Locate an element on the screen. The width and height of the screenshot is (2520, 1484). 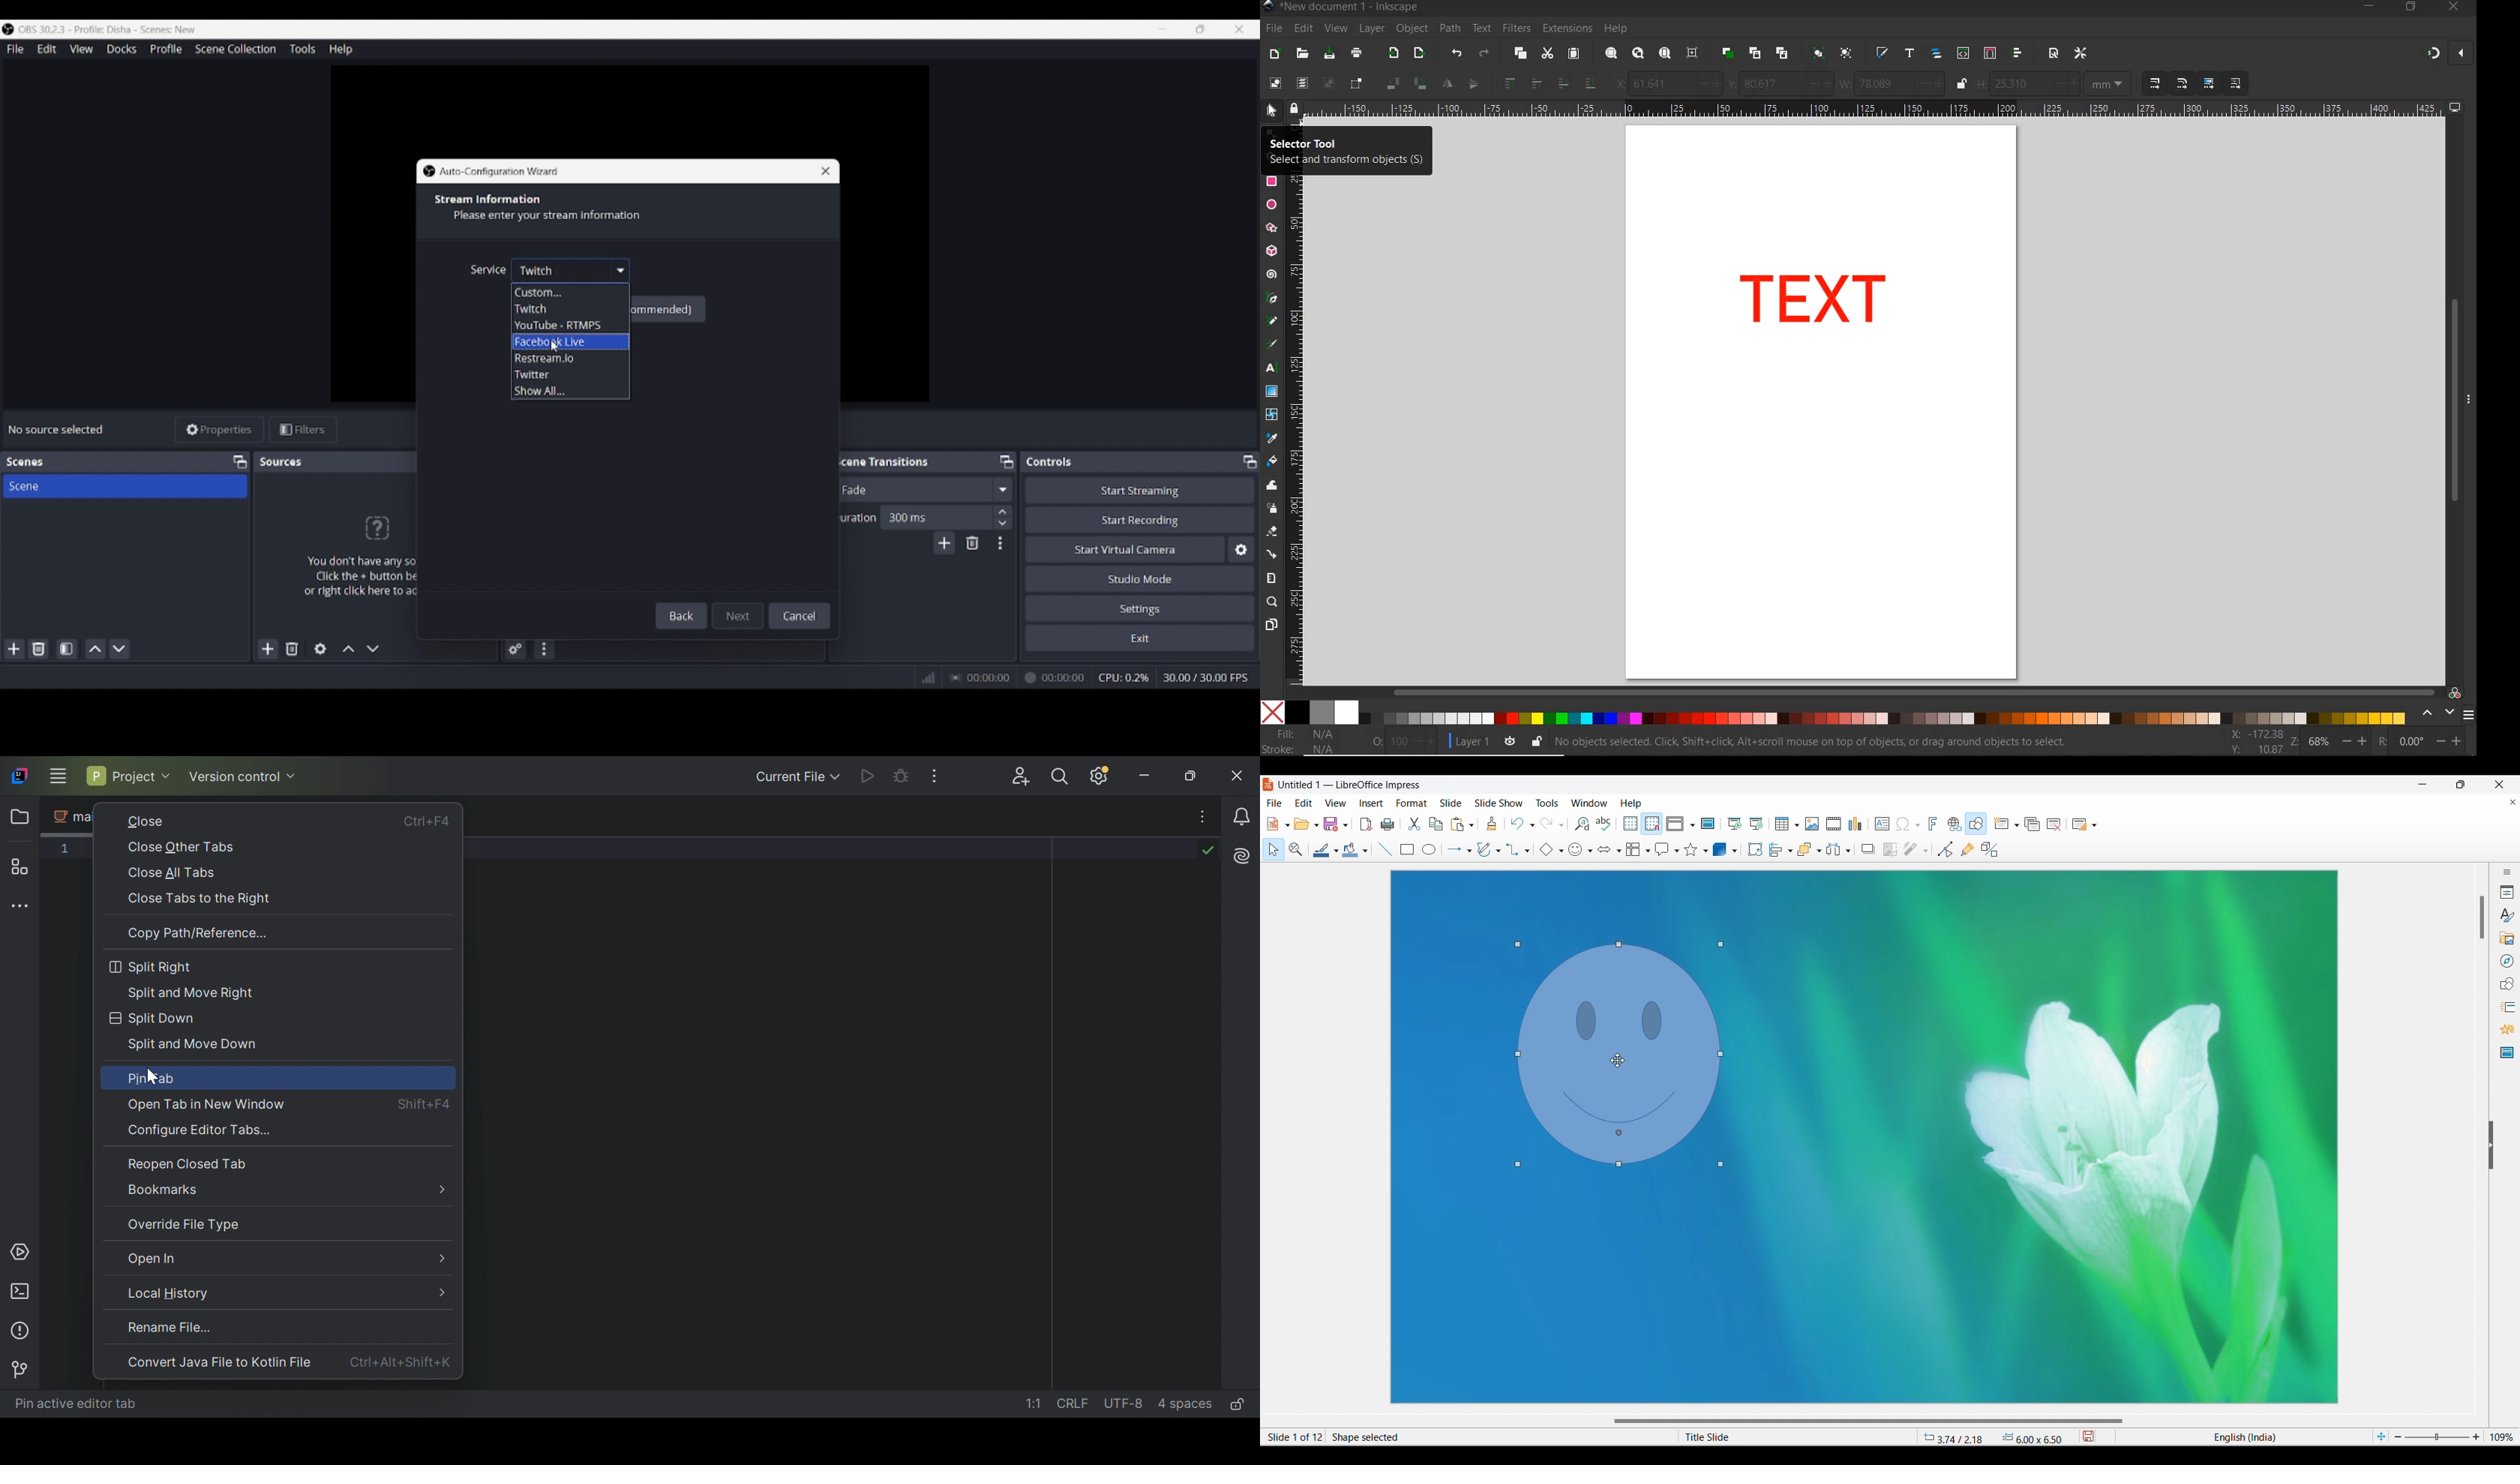
Rectangle is located at coordinates (1407, 850).